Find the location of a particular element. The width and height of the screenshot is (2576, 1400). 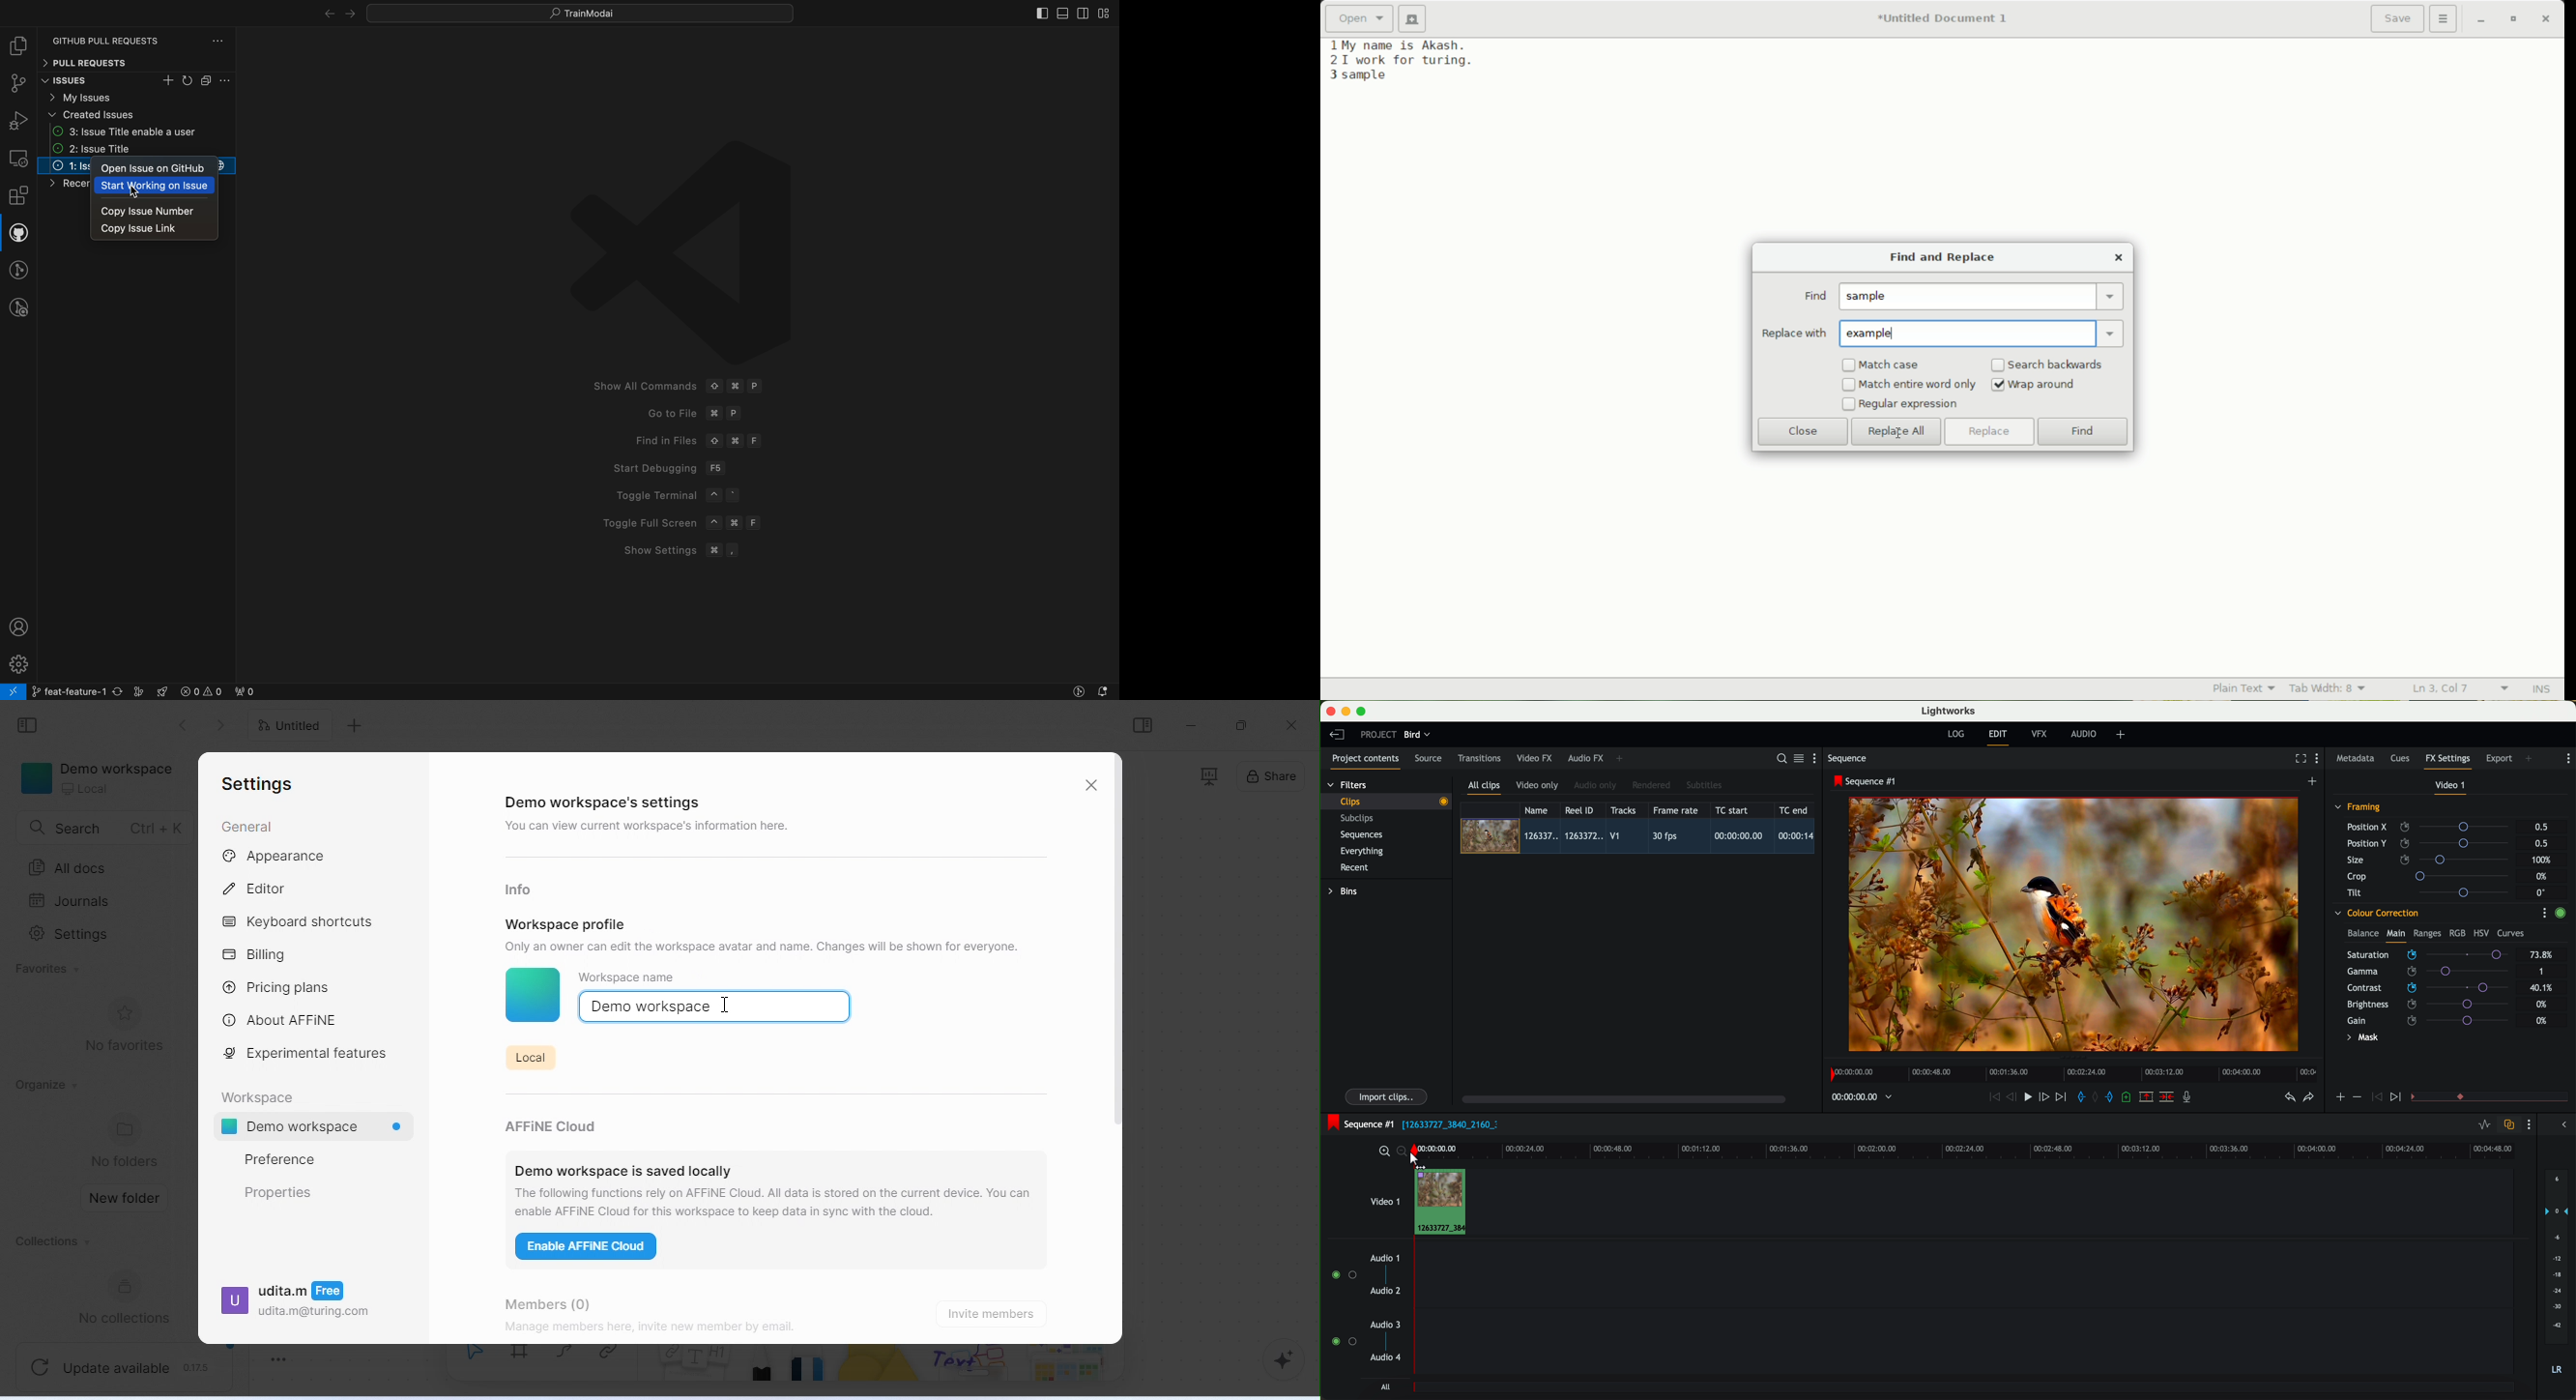

open or close side bar is located at coordinates (1143, 725).